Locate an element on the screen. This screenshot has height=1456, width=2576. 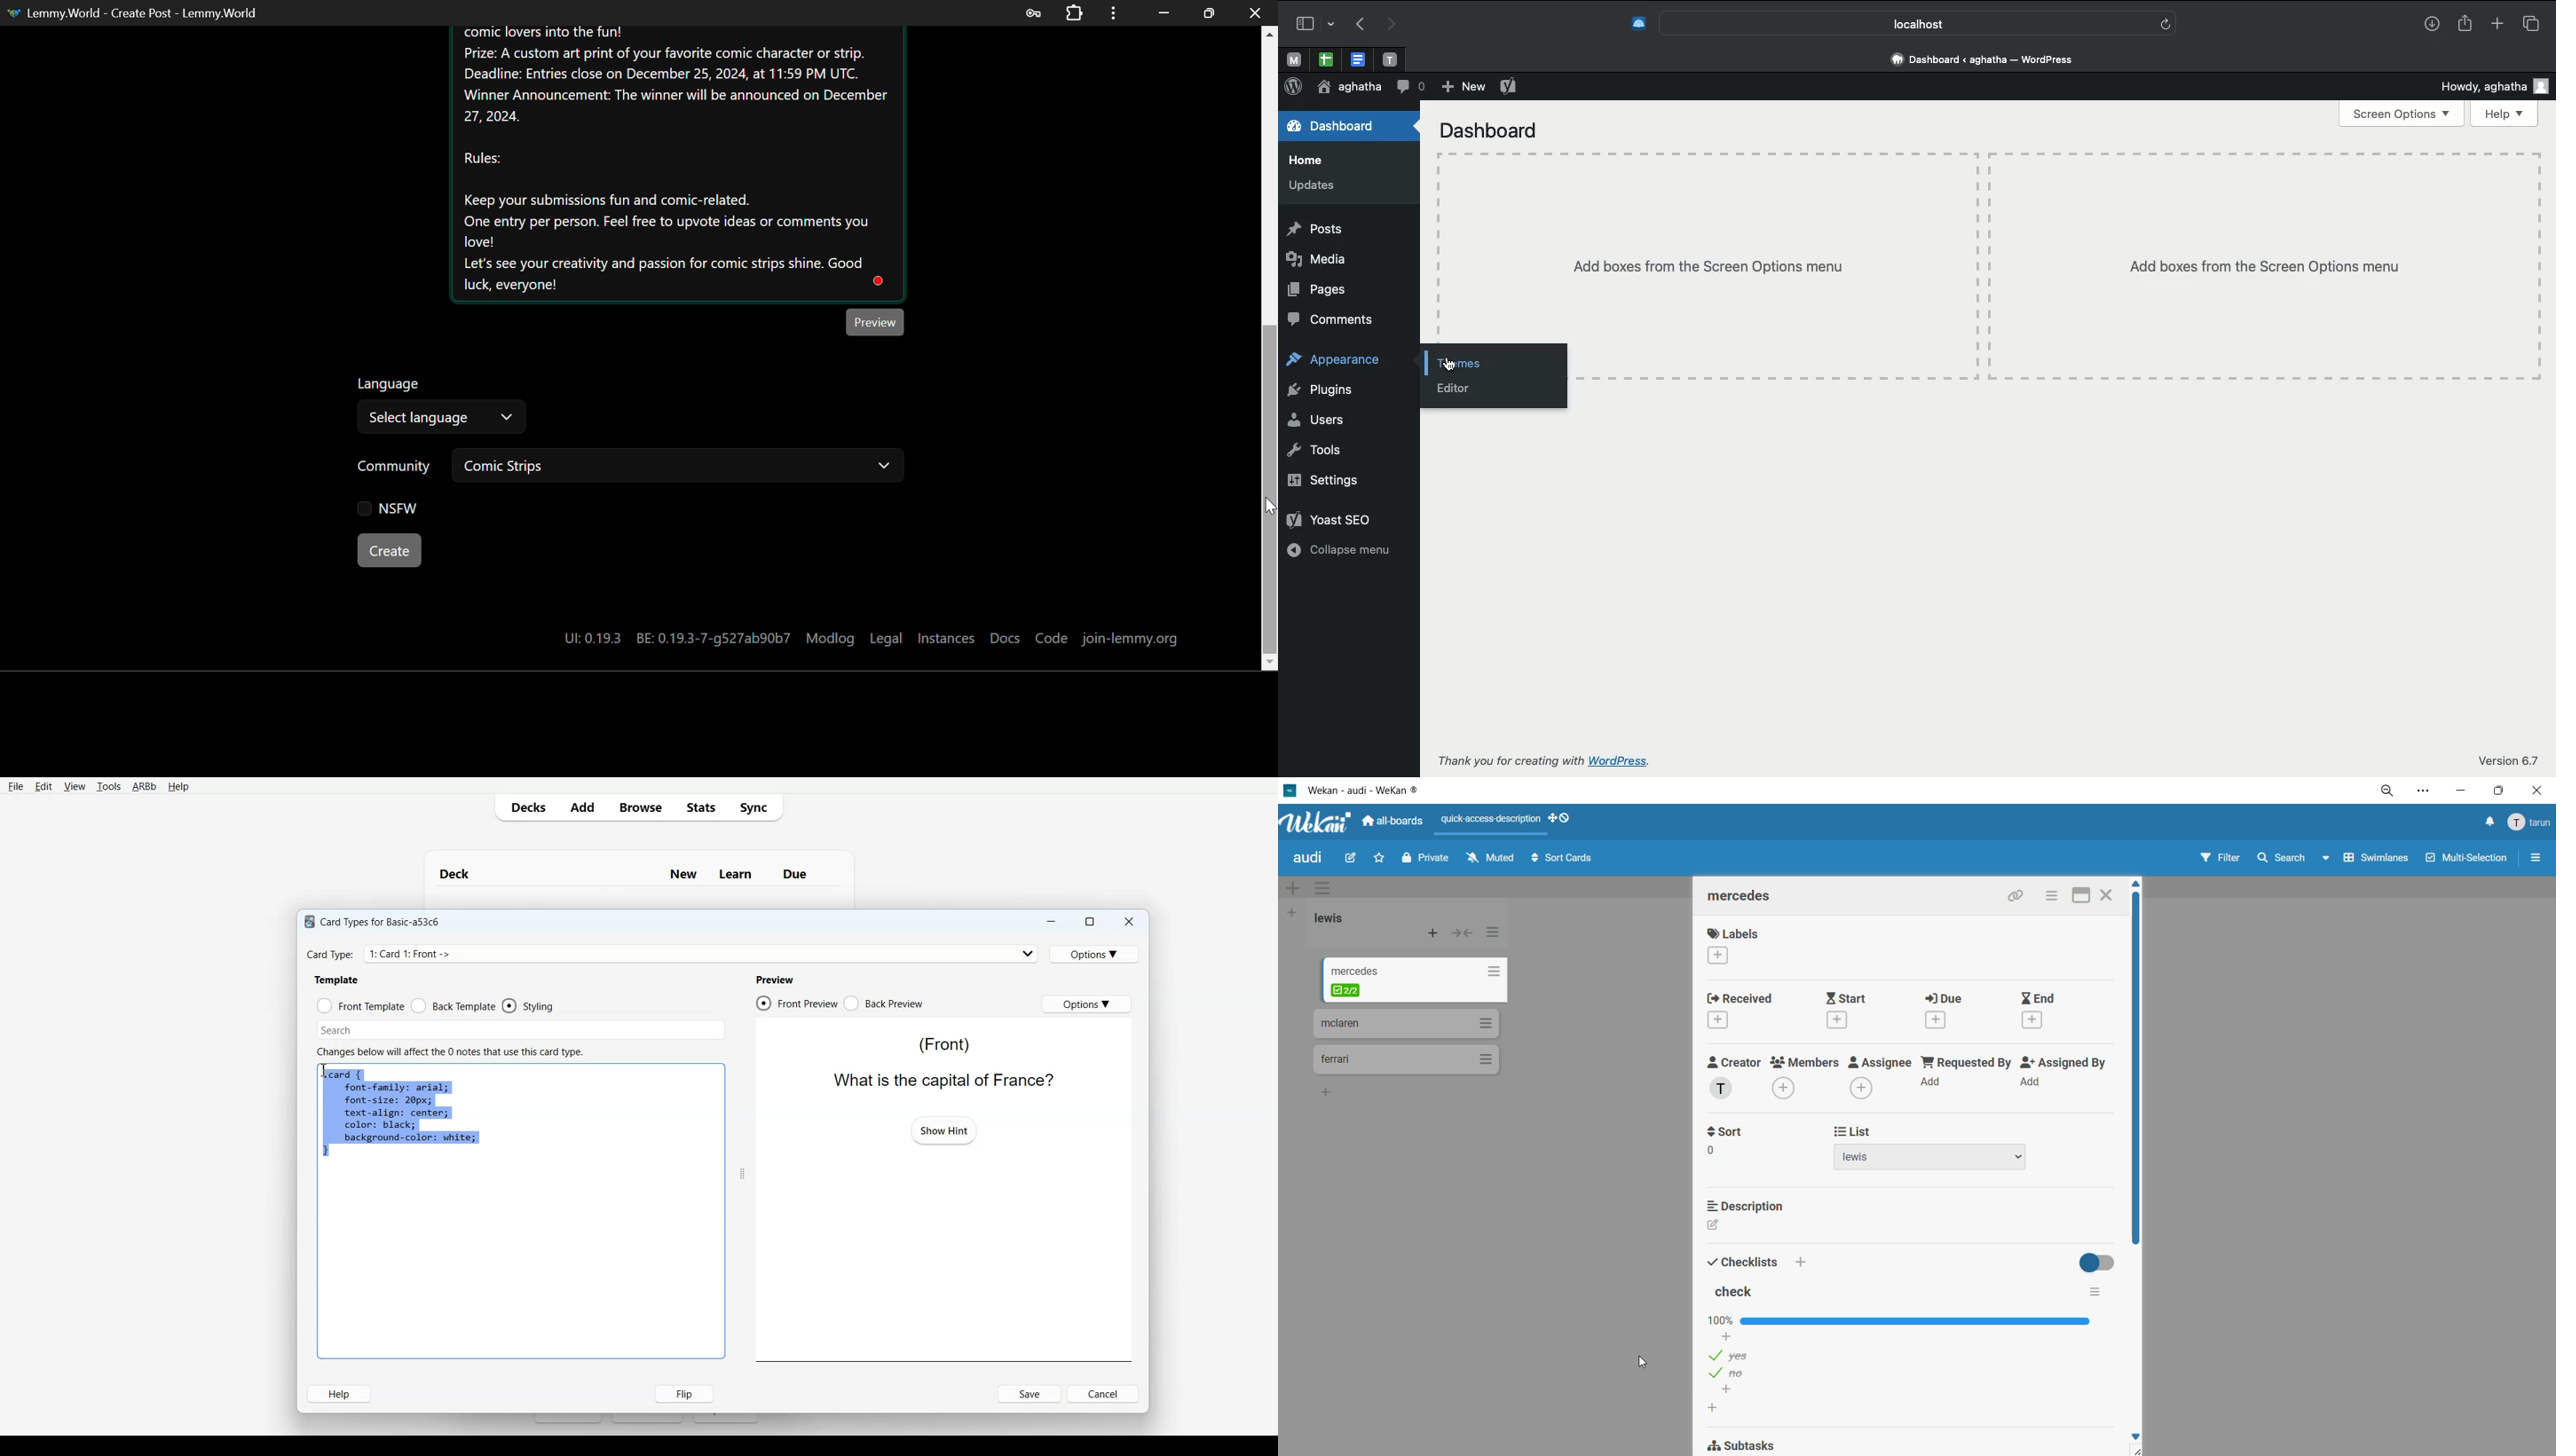
board title is located at coordinates (1305, 860).